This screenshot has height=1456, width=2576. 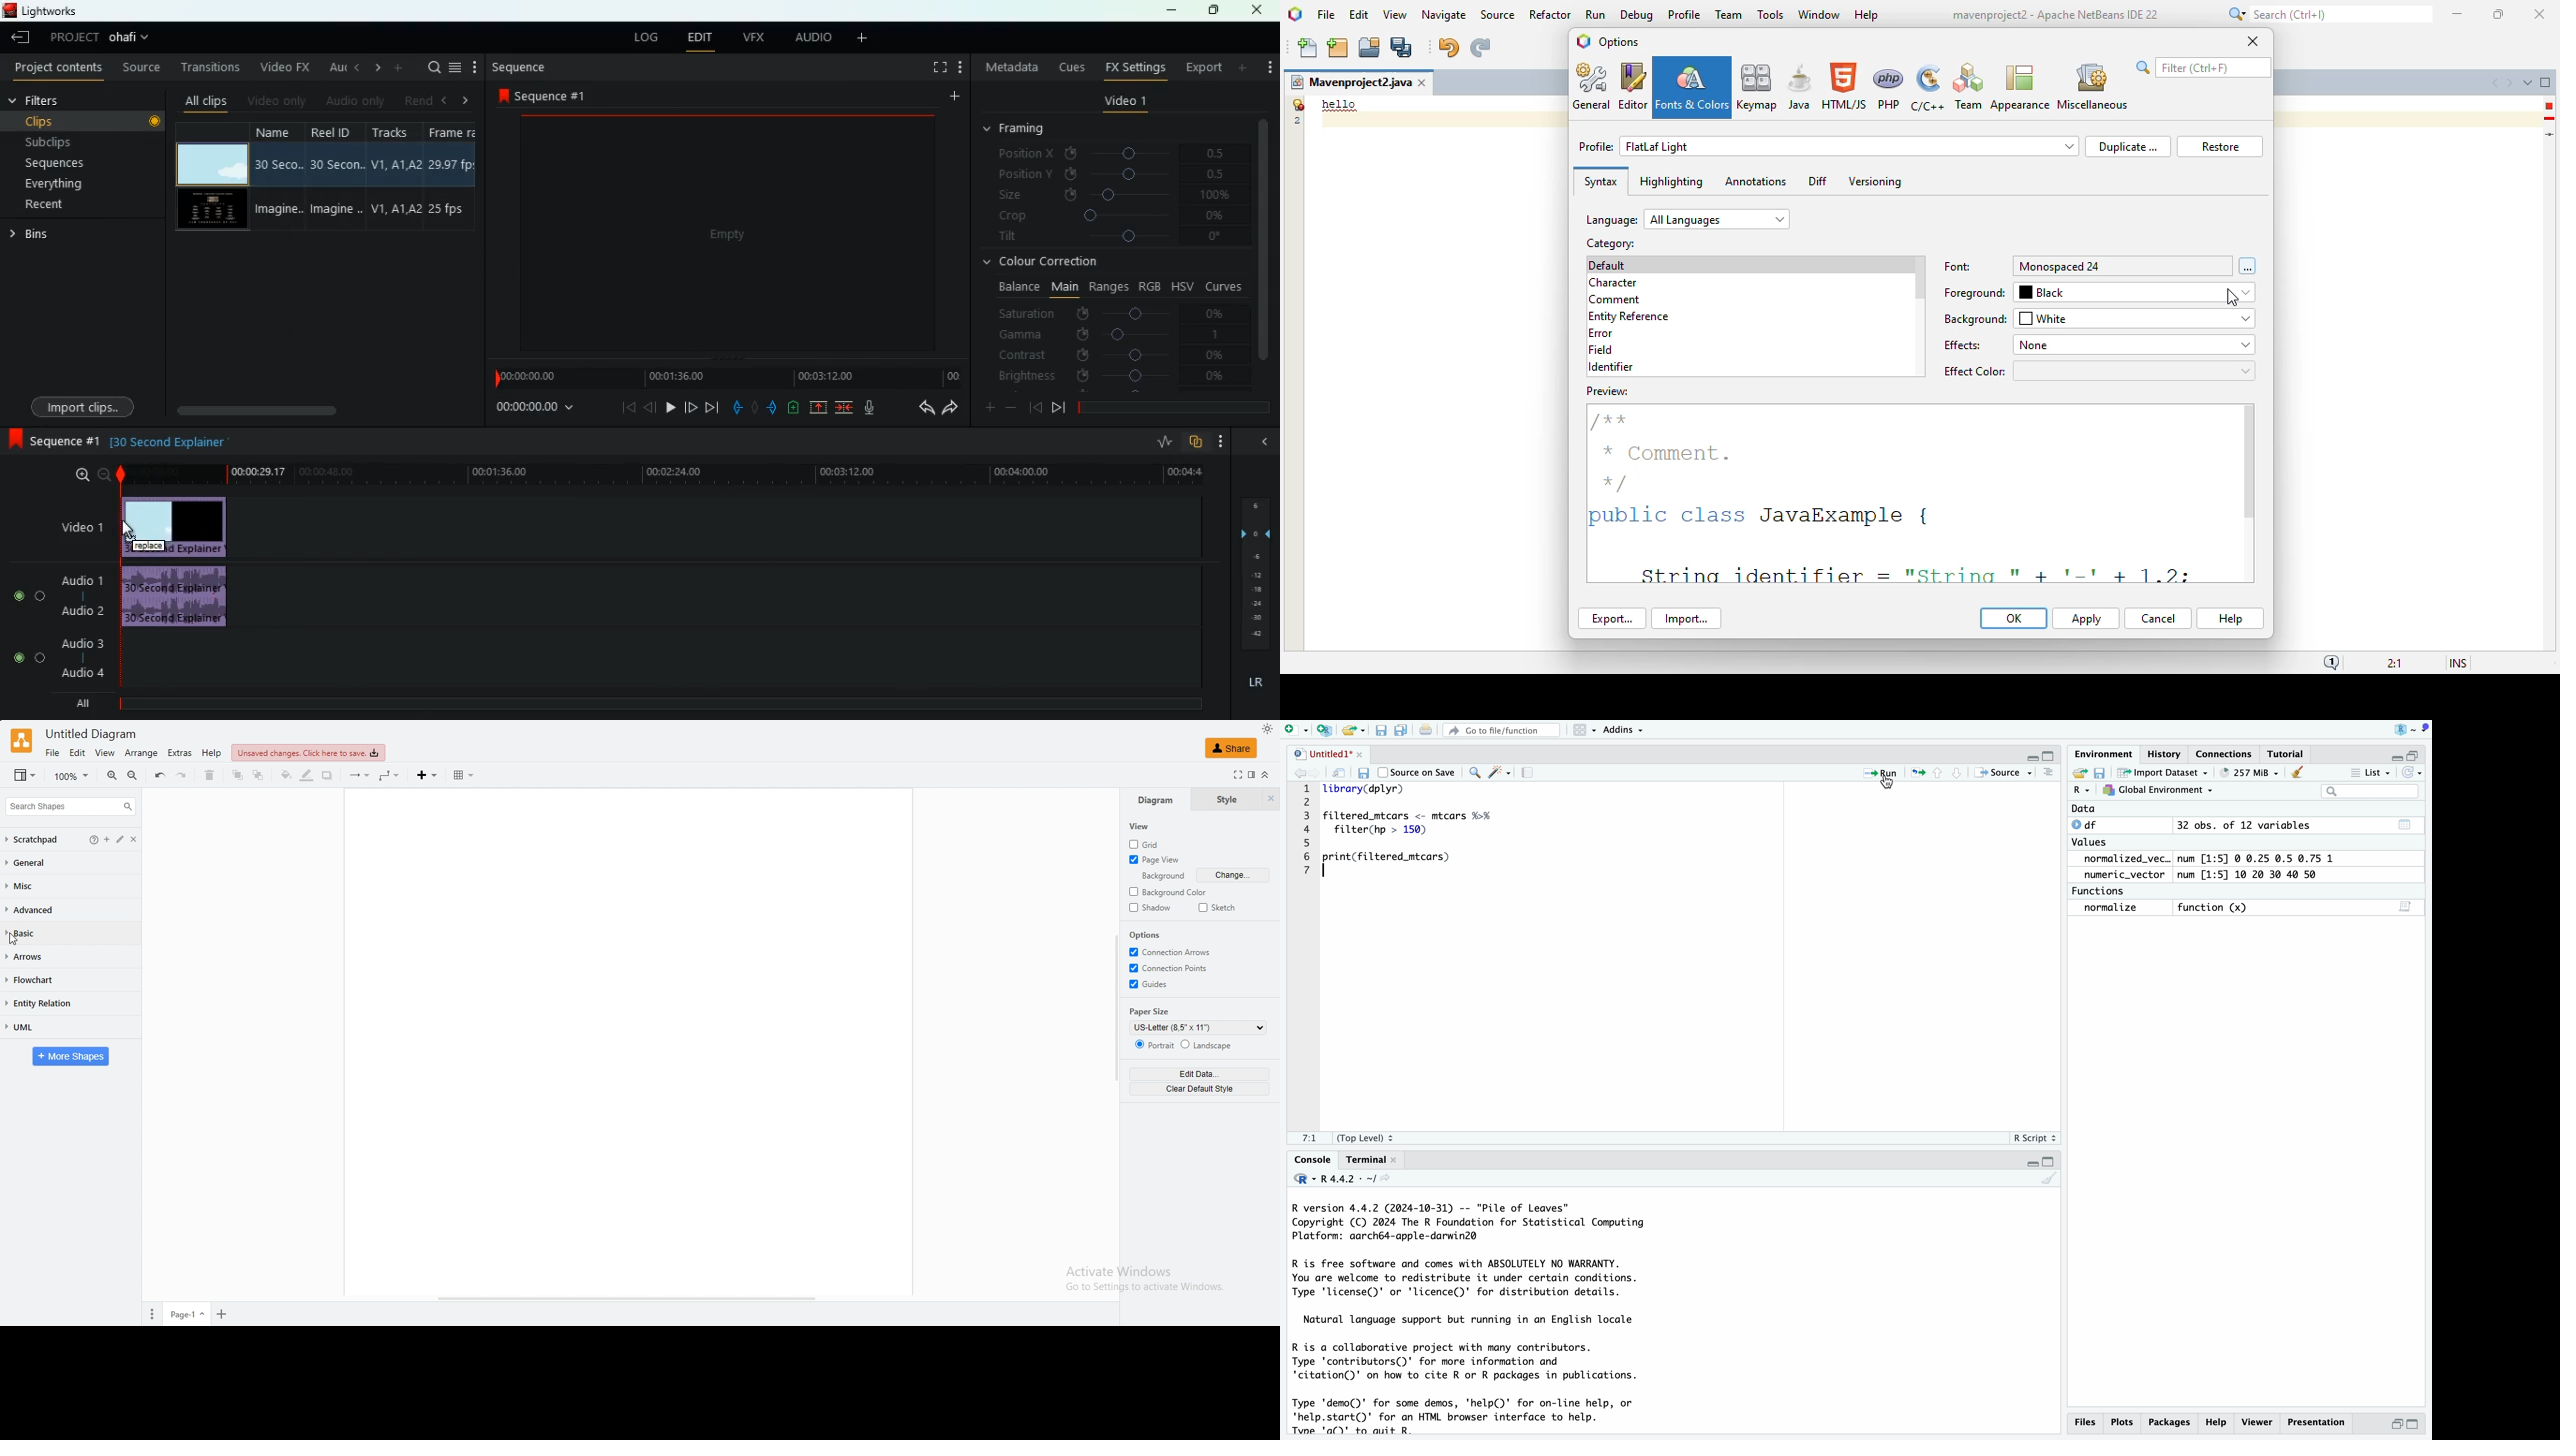 What do you see at coordinates (1313, 1160) in the screenshot?
I see `Console` at bounding box center [1313, 1160].